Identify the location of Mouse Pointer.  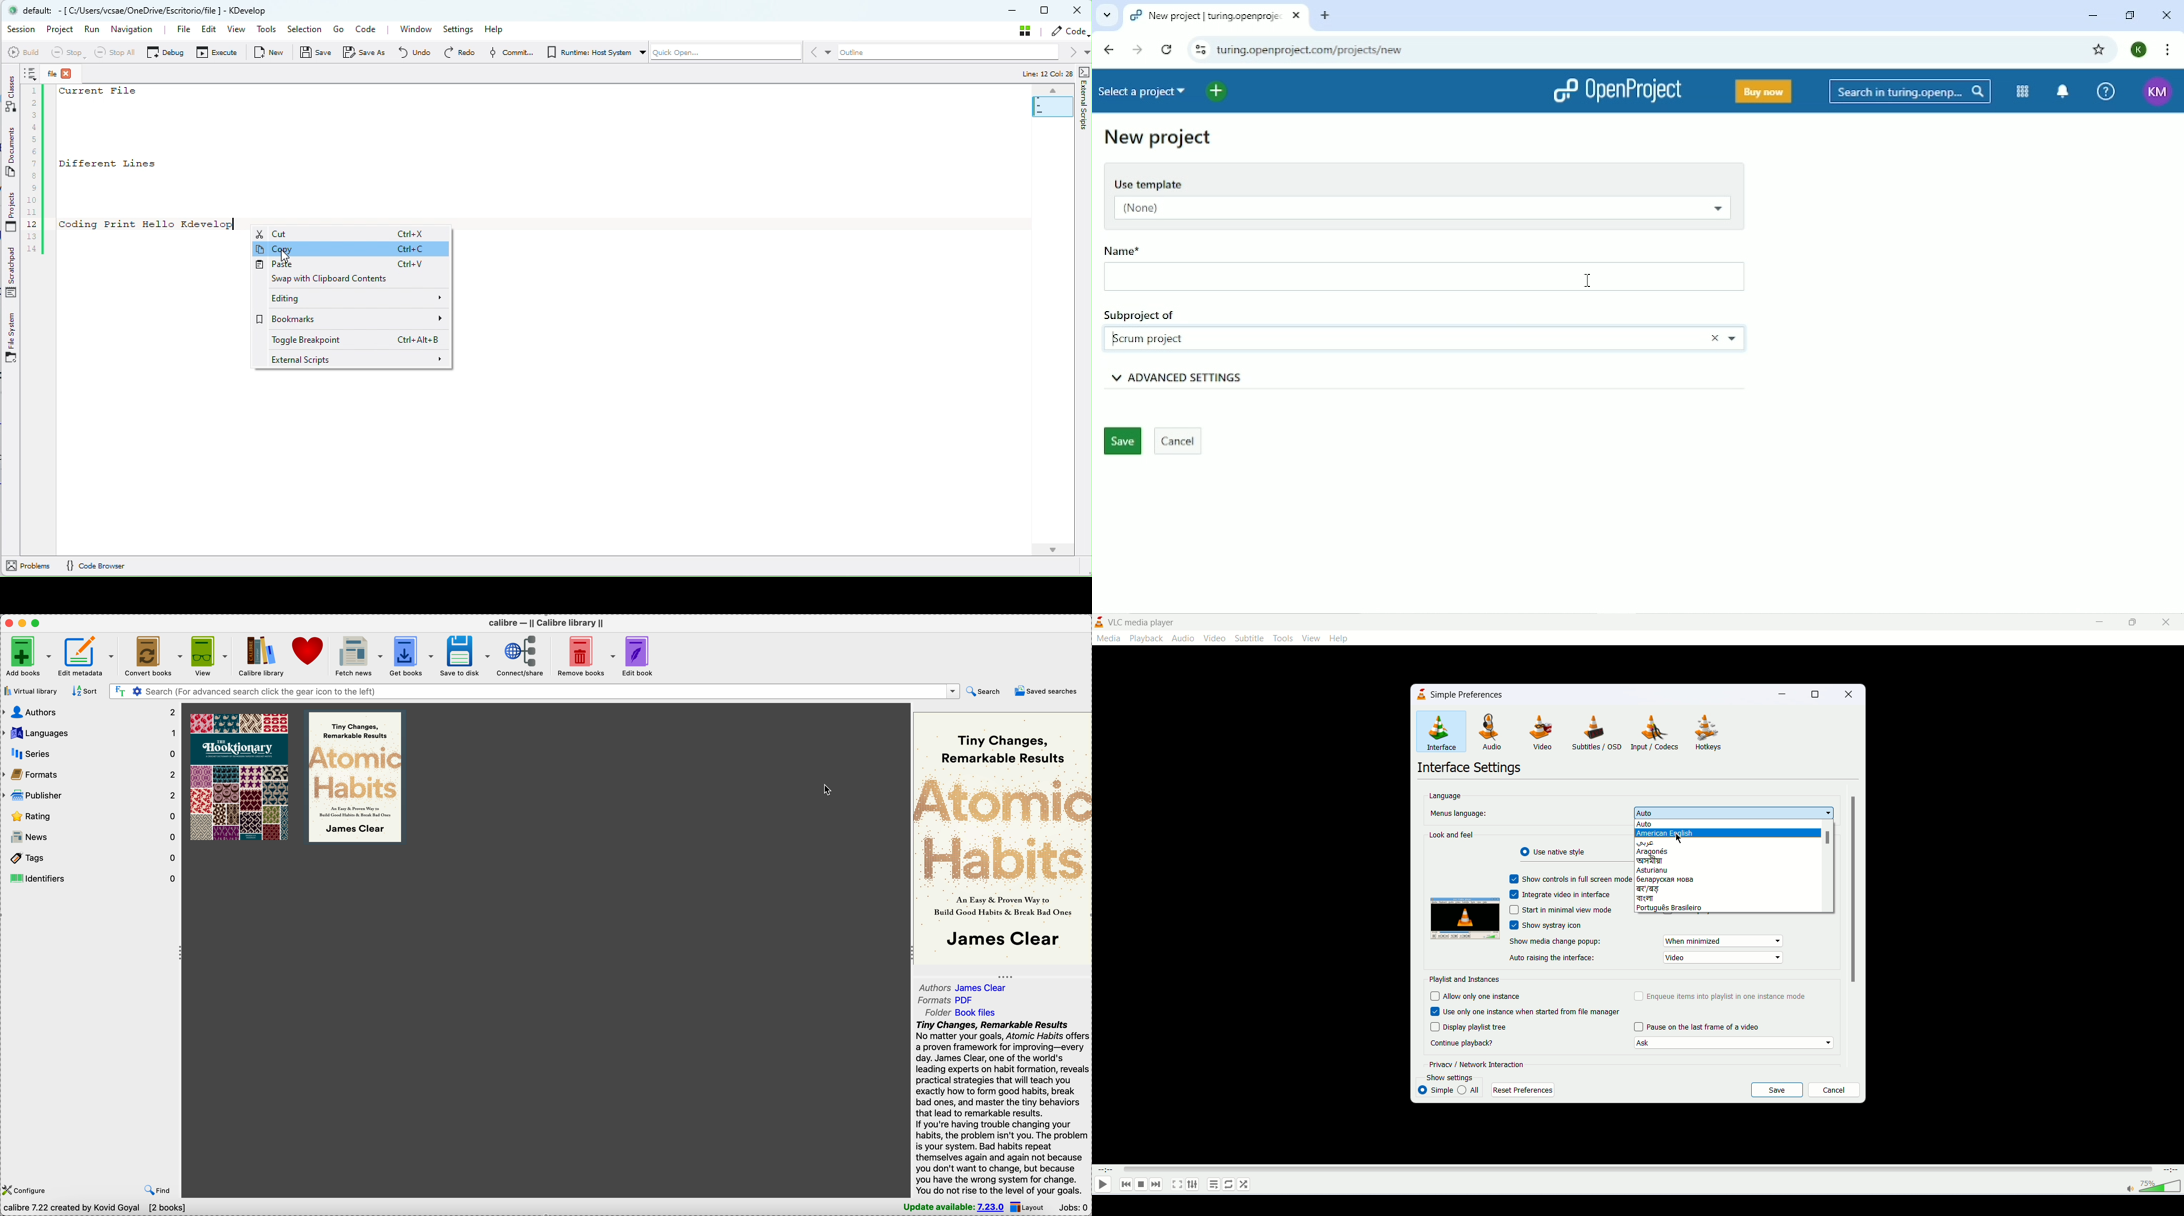
(286, 258).